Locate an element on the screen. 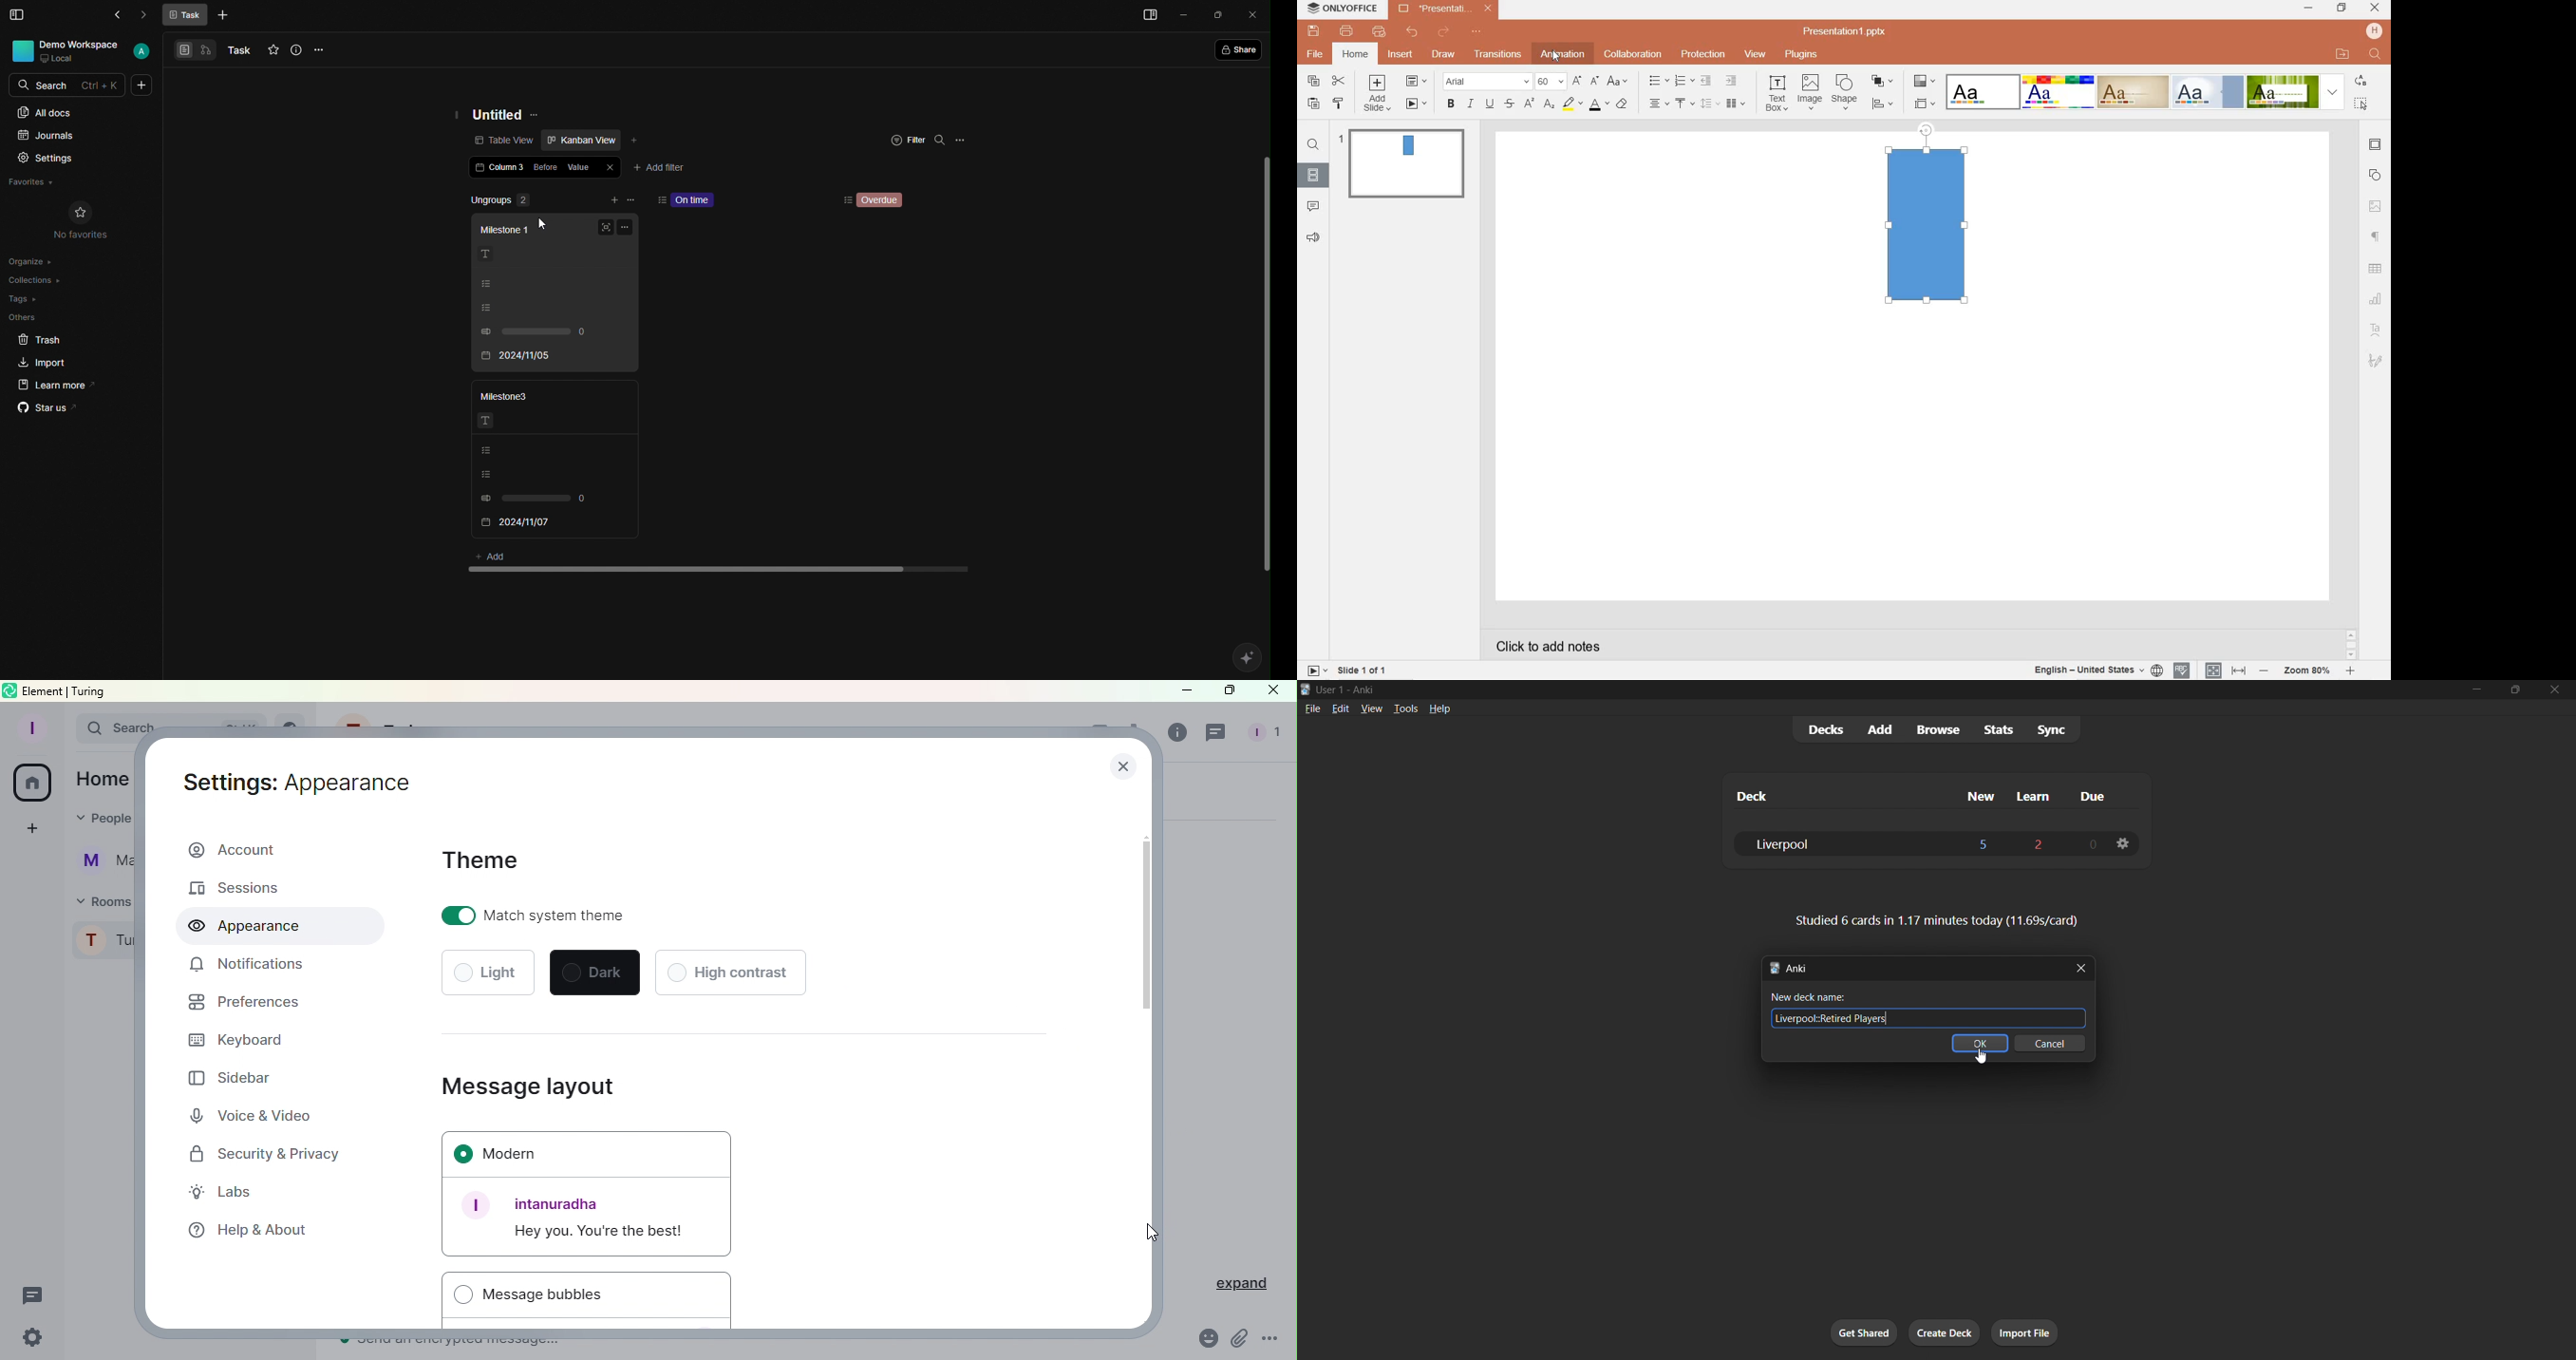 This screenshot has height=1372, width=2576. Security and Privacy is located at coordinates (265, 1155).